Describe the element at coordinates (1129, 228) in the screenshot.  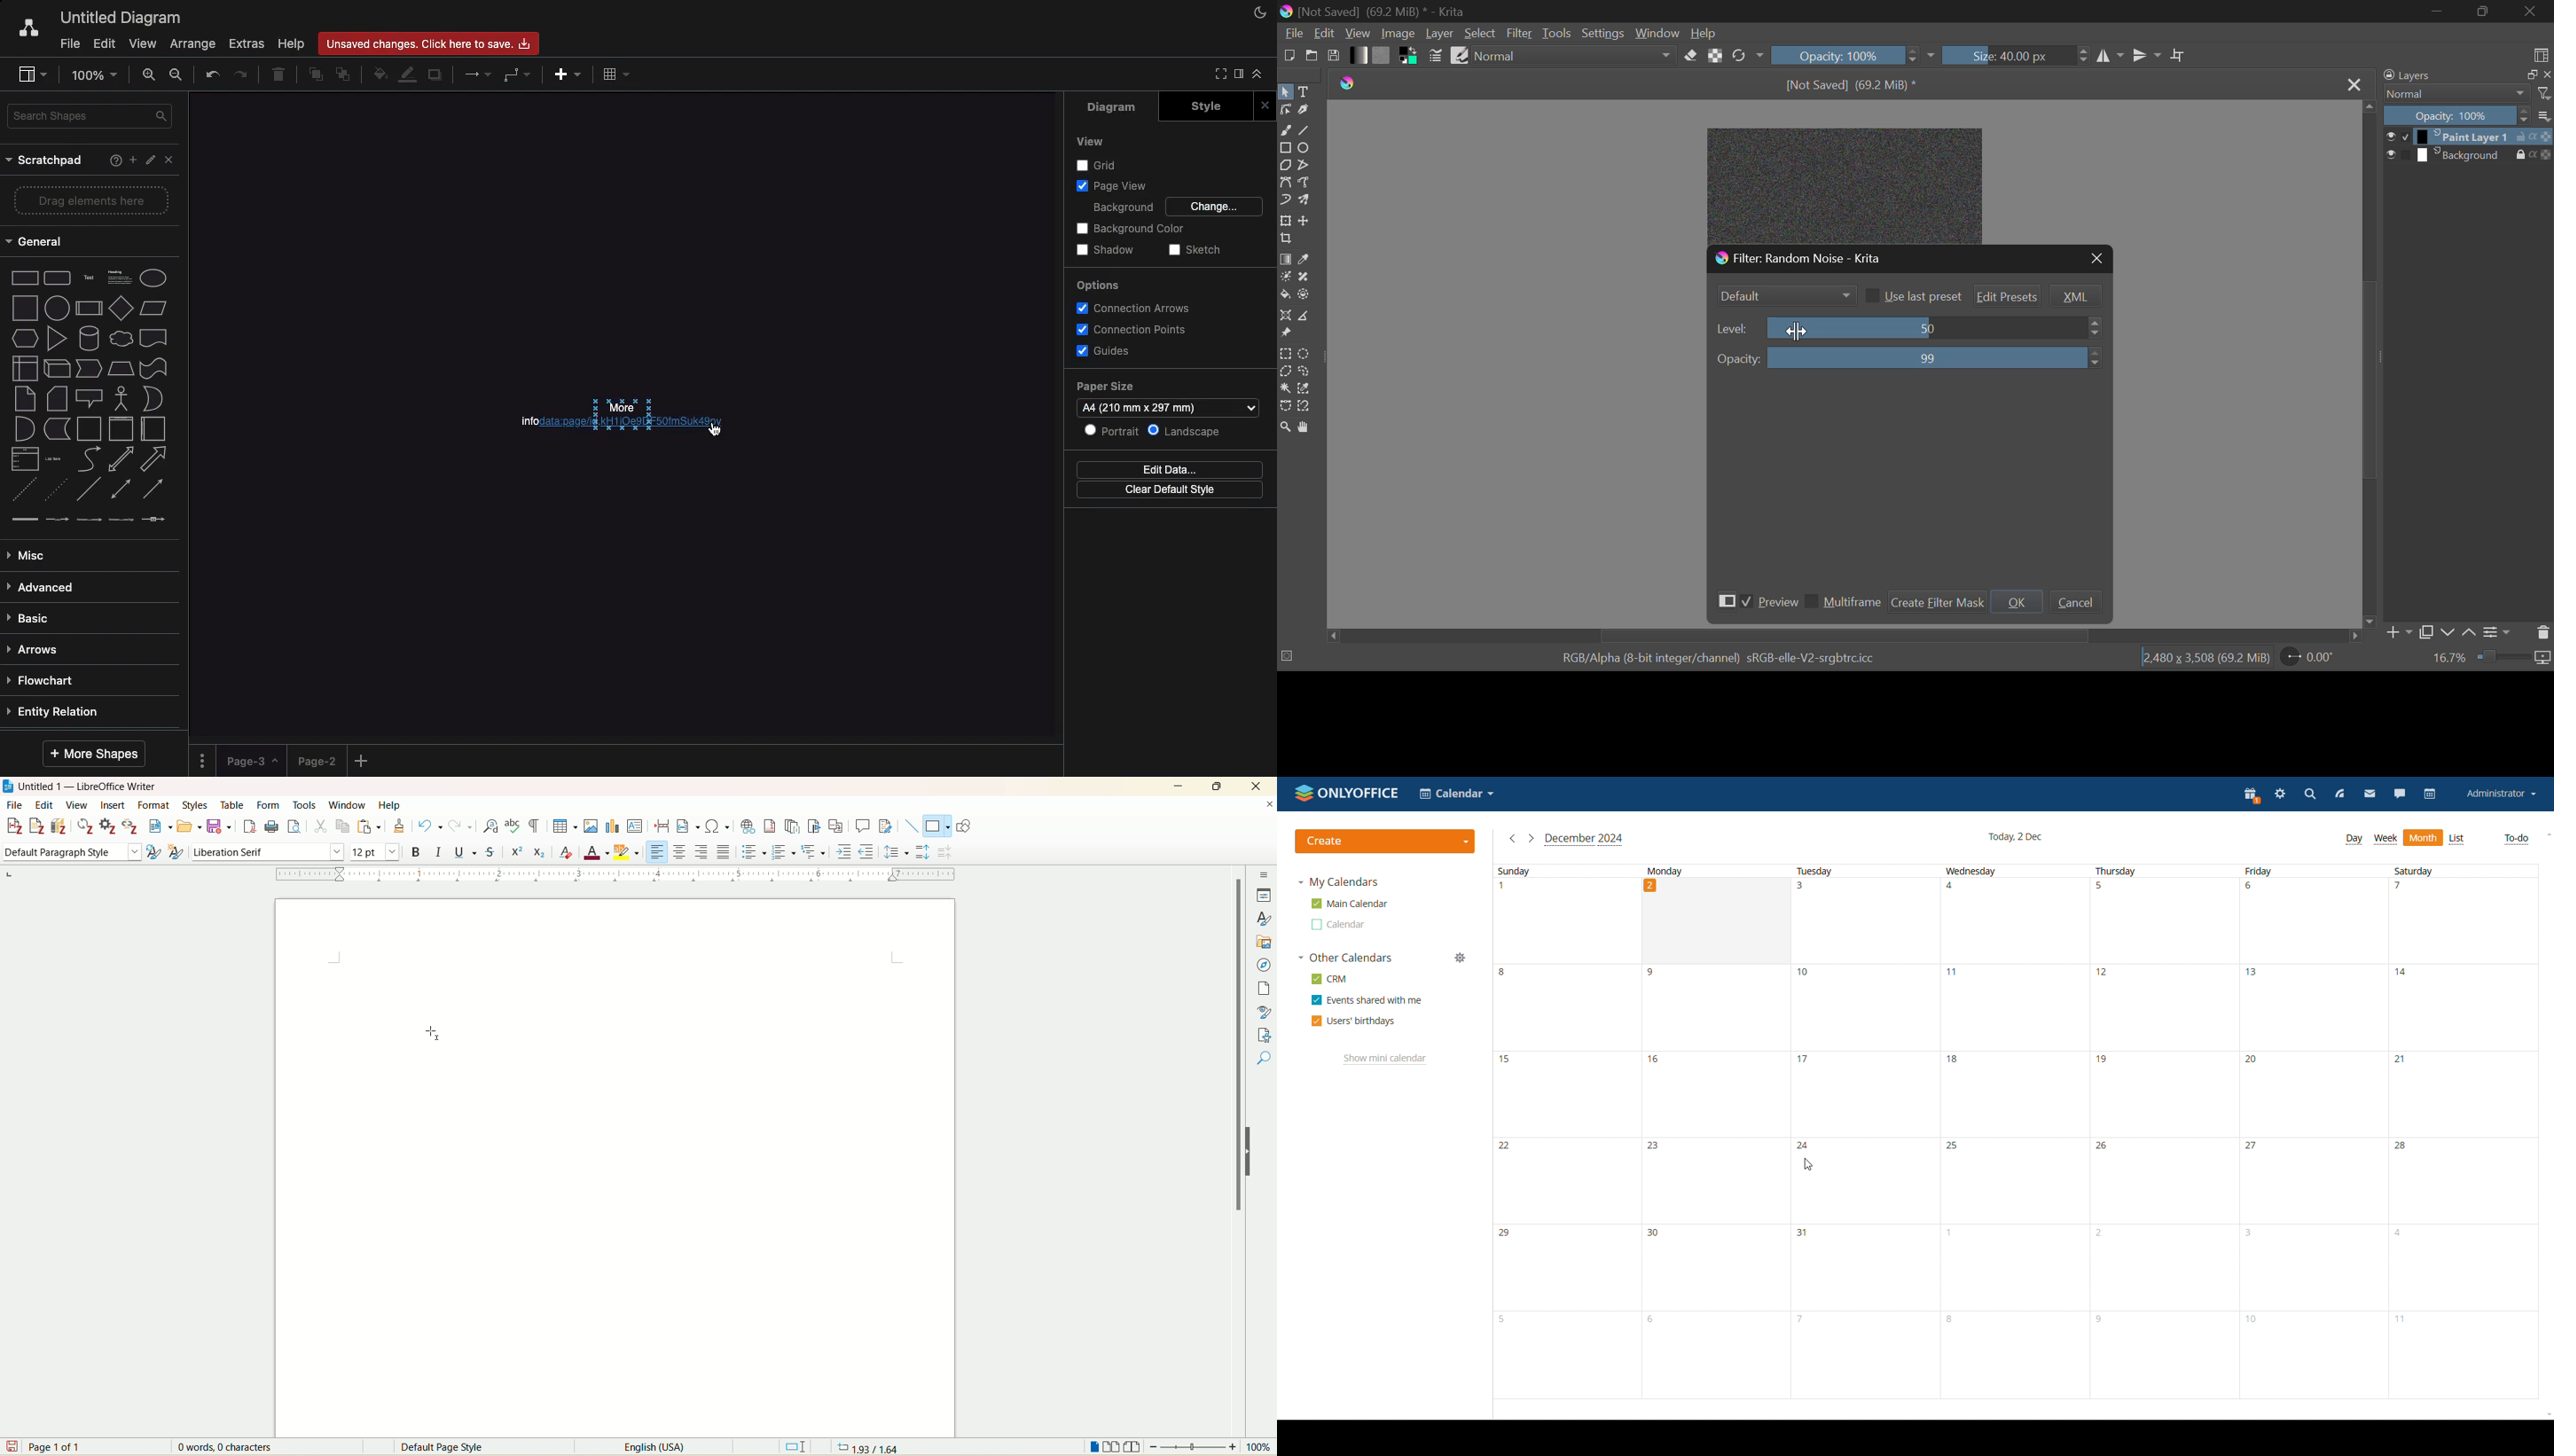
I see `Background color` at that location.